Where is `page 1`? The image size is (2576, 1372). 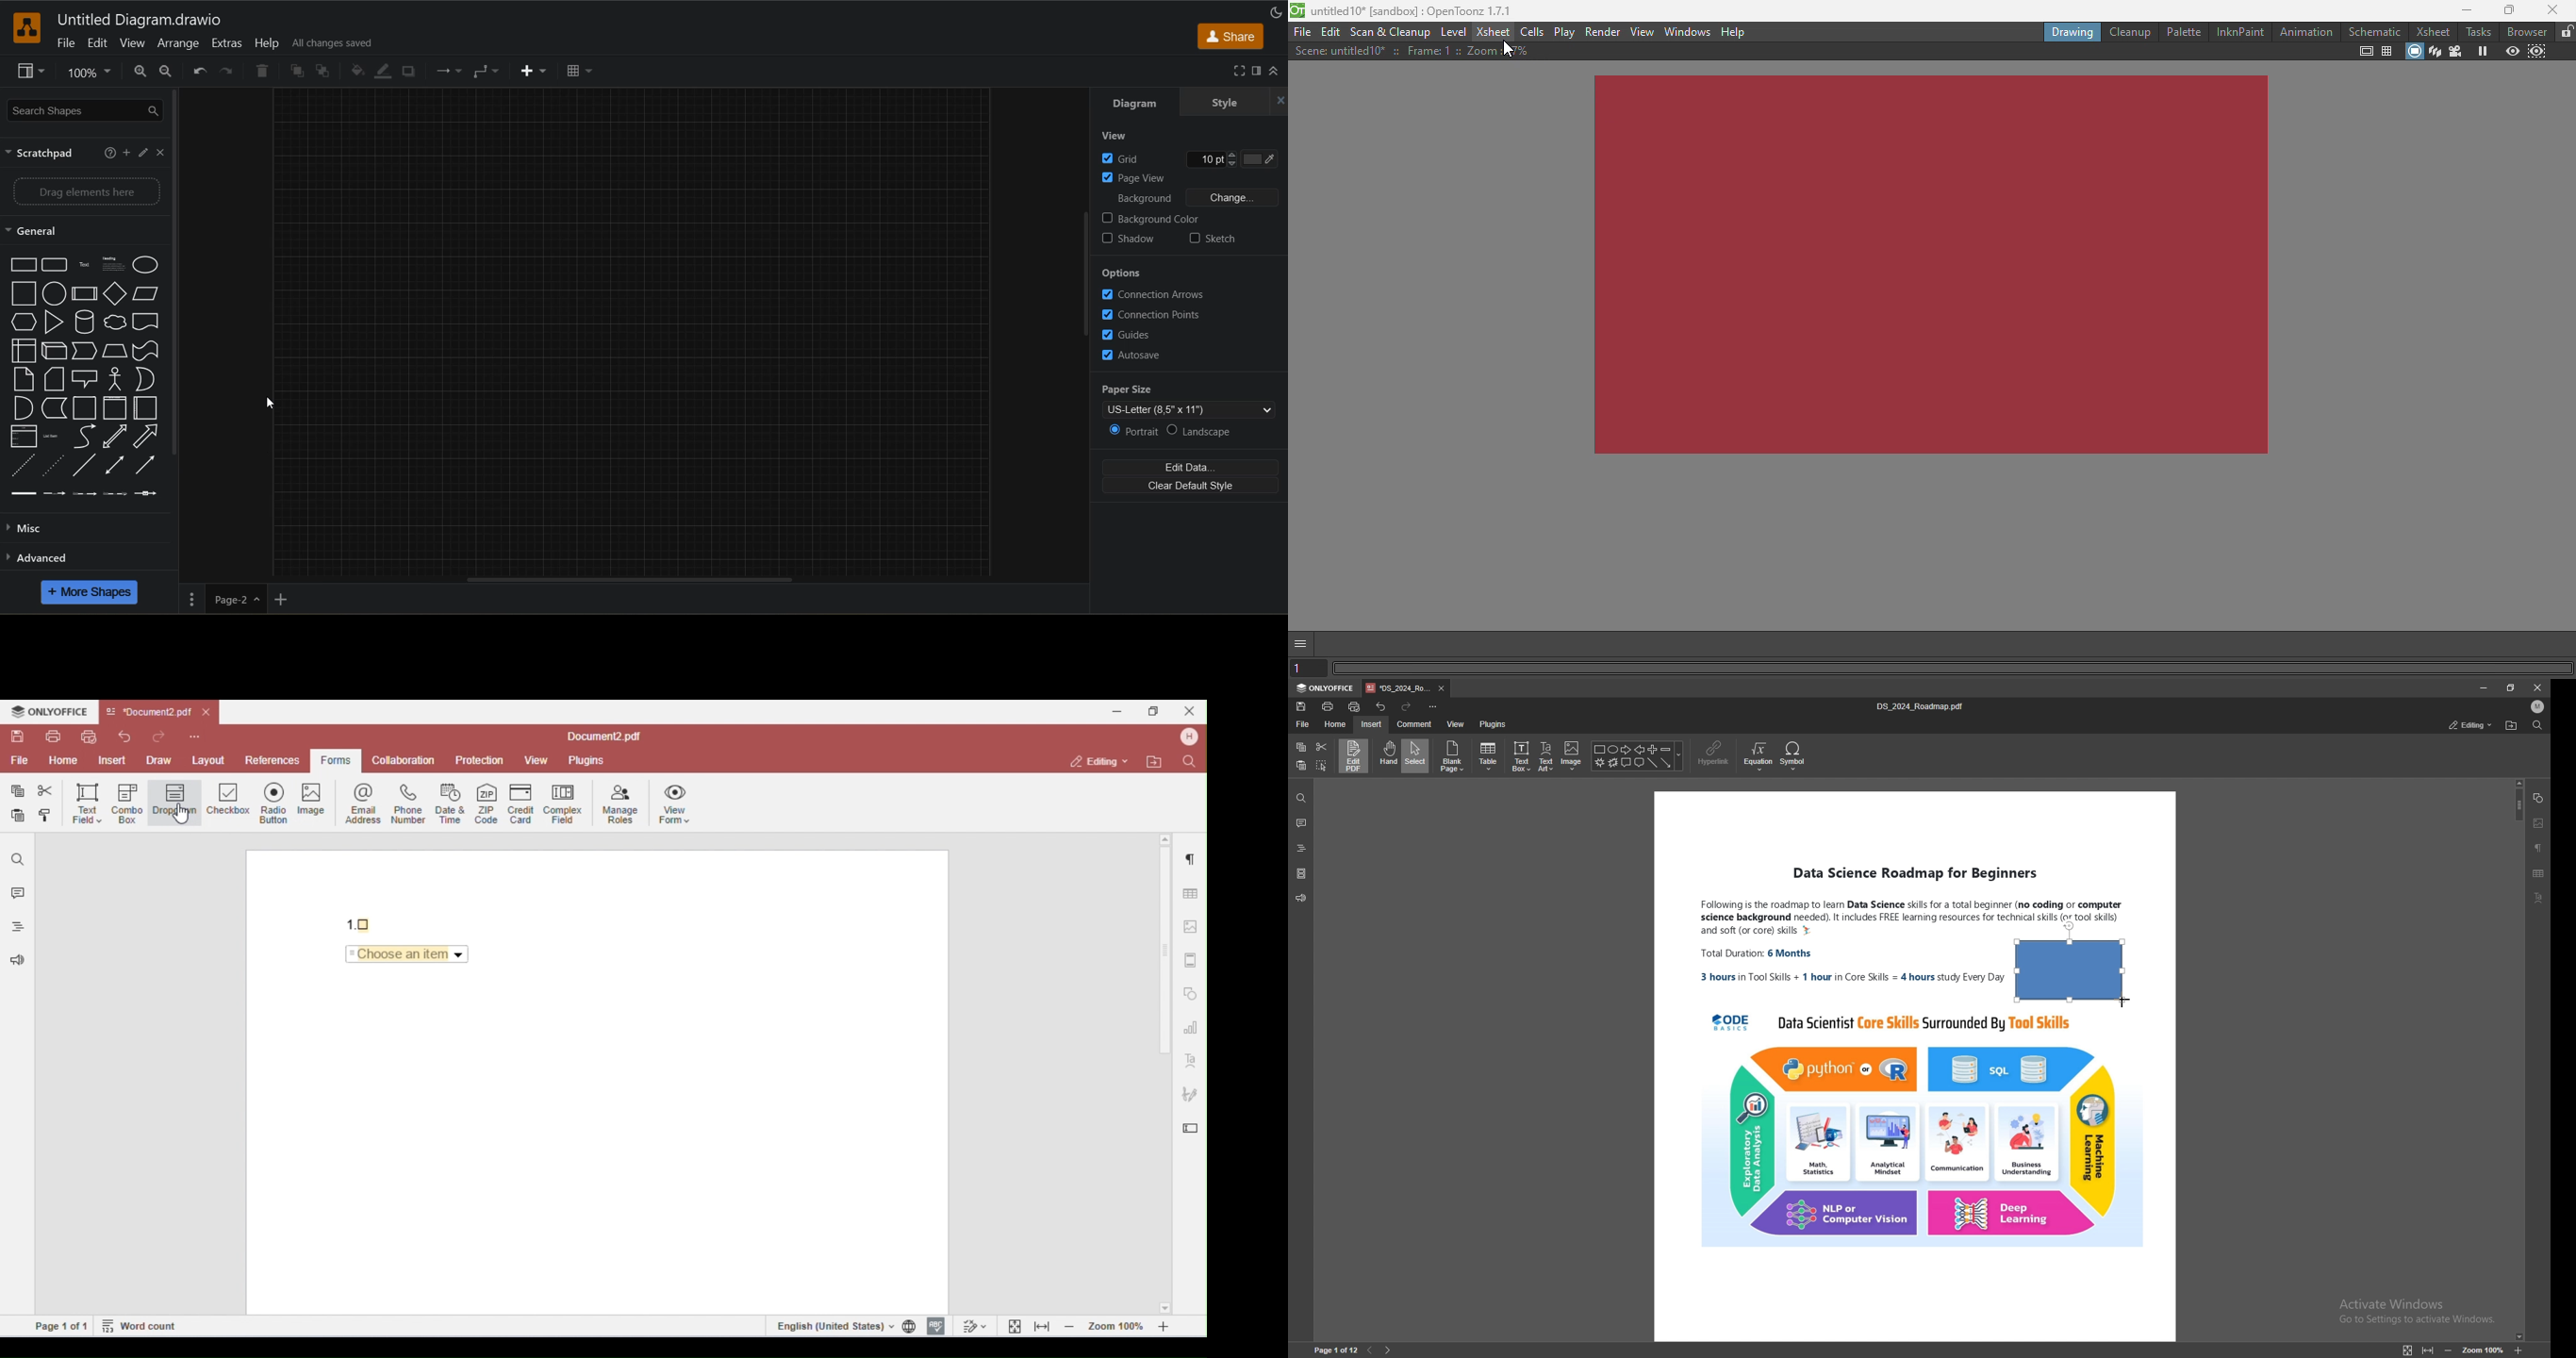 page 1 is located at coordinates (232, 600).